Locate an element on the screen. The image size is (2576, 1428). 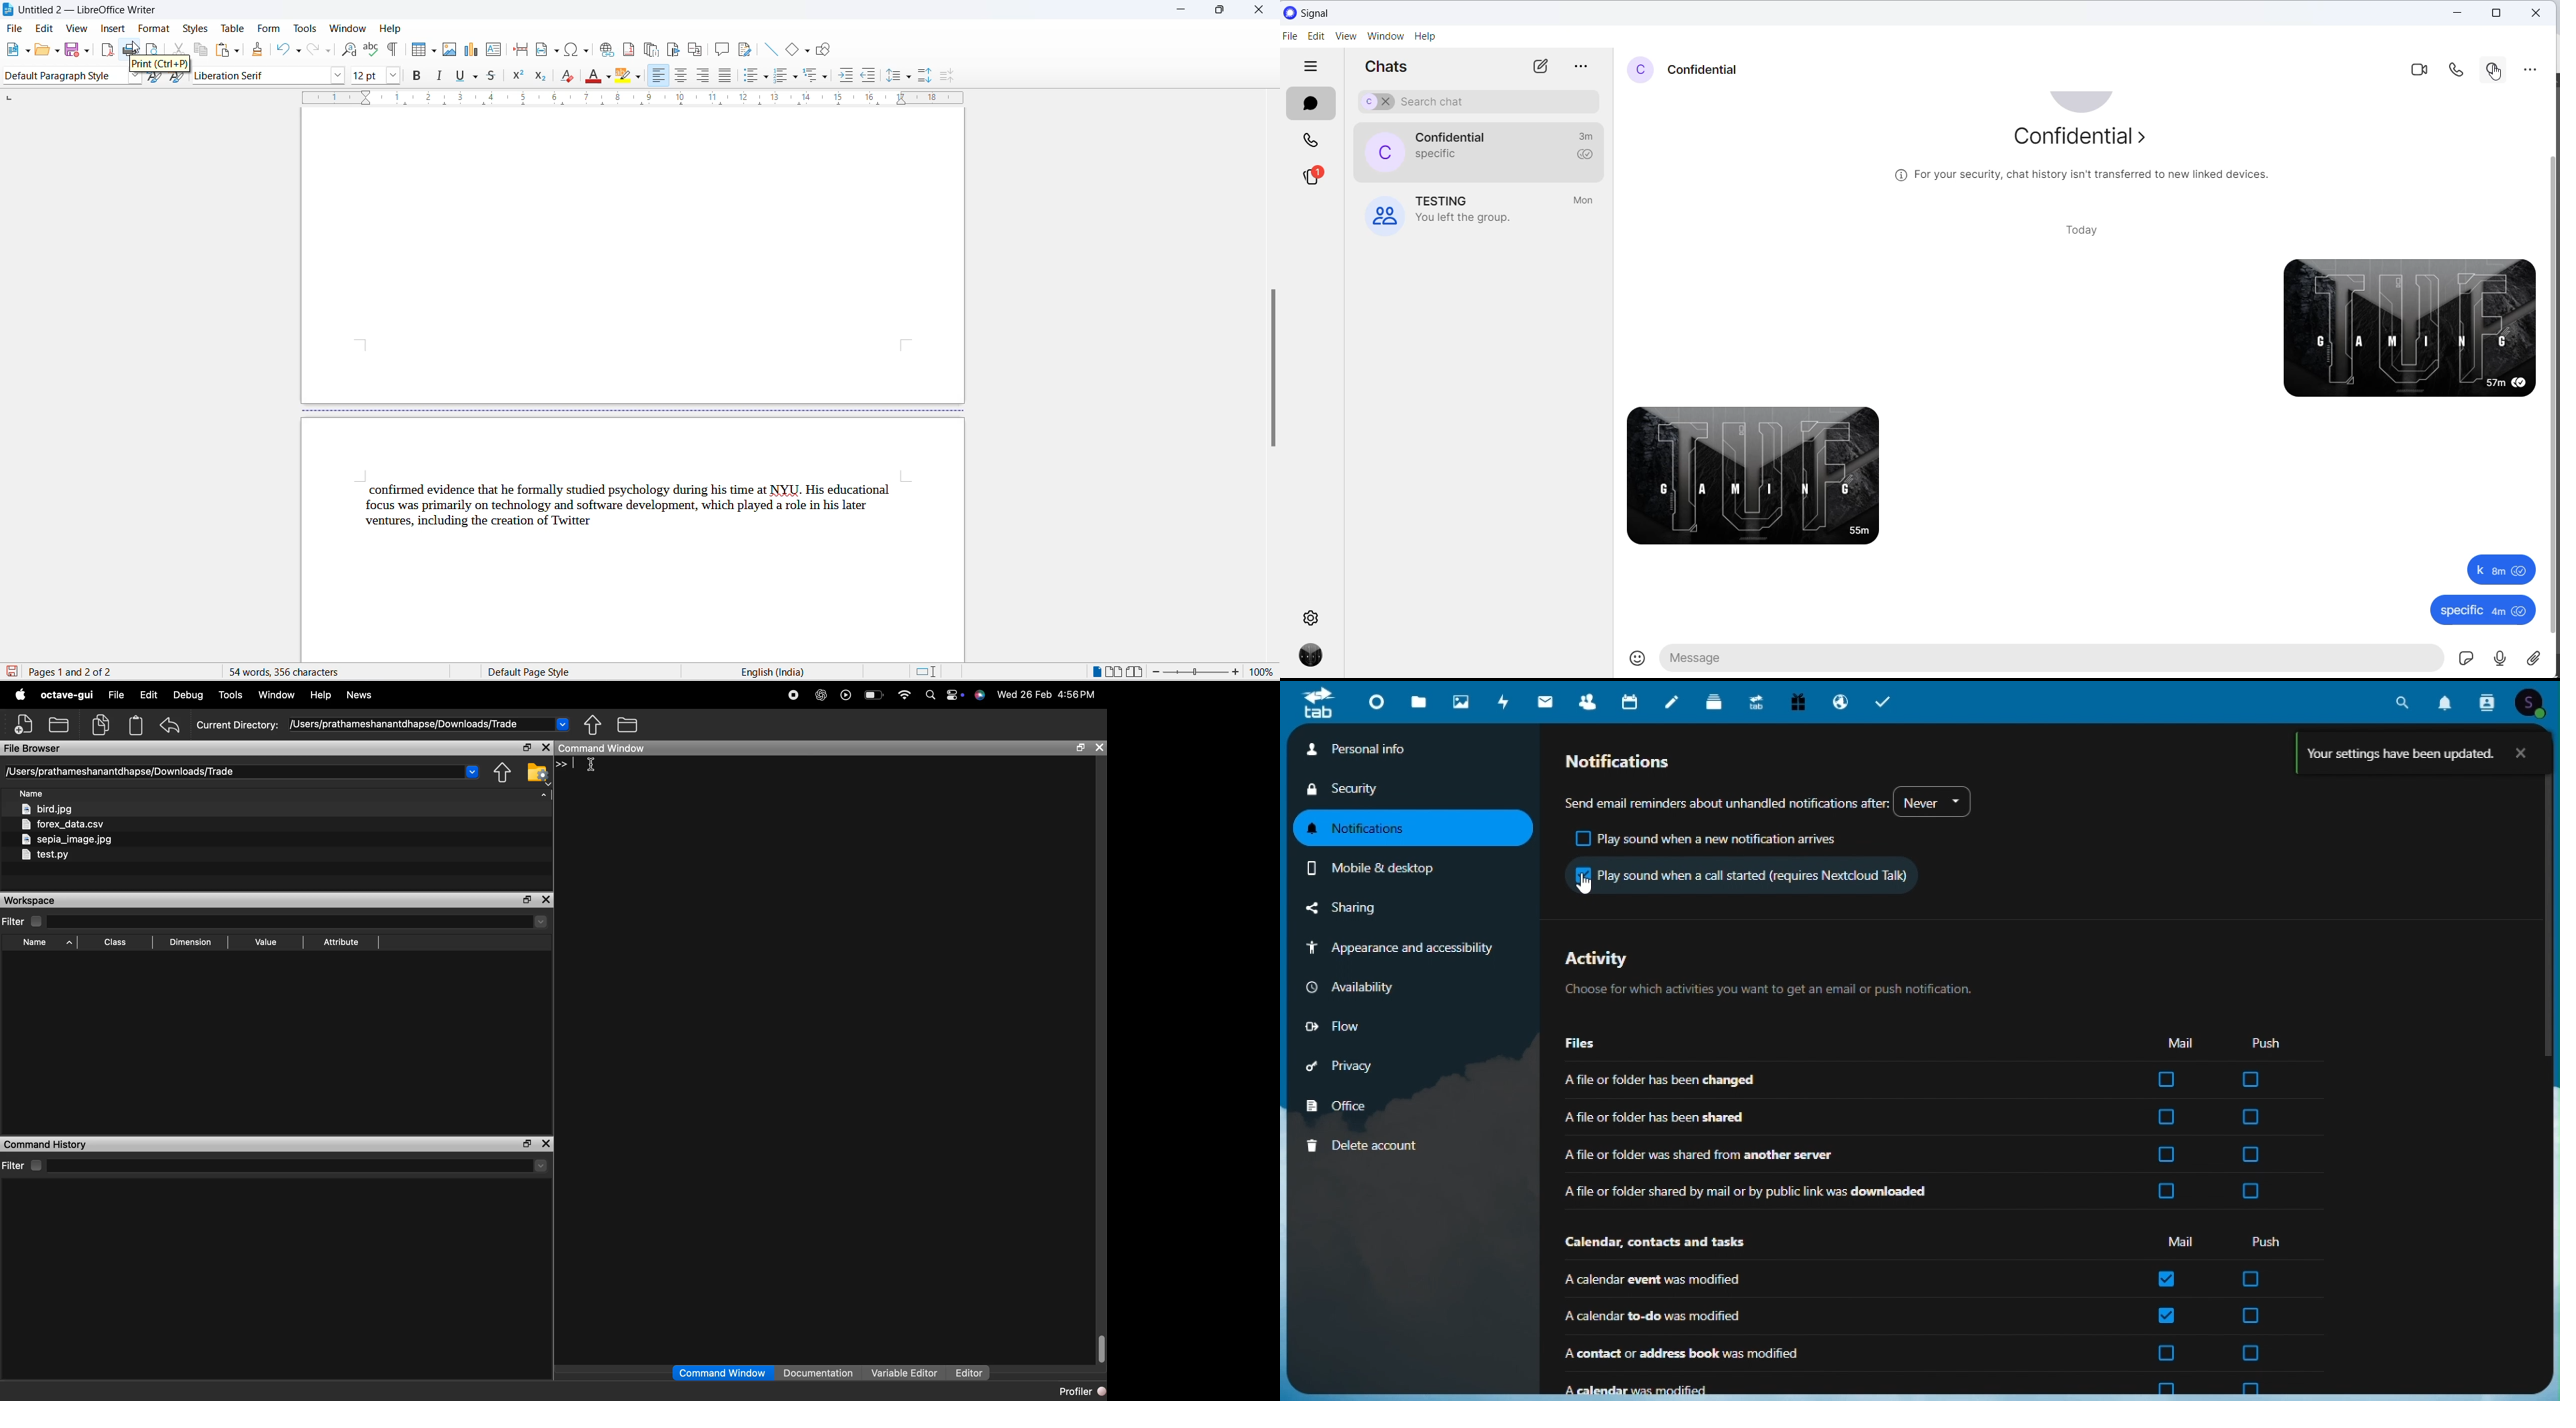
voice mail is located at coordinates (2498, 661).